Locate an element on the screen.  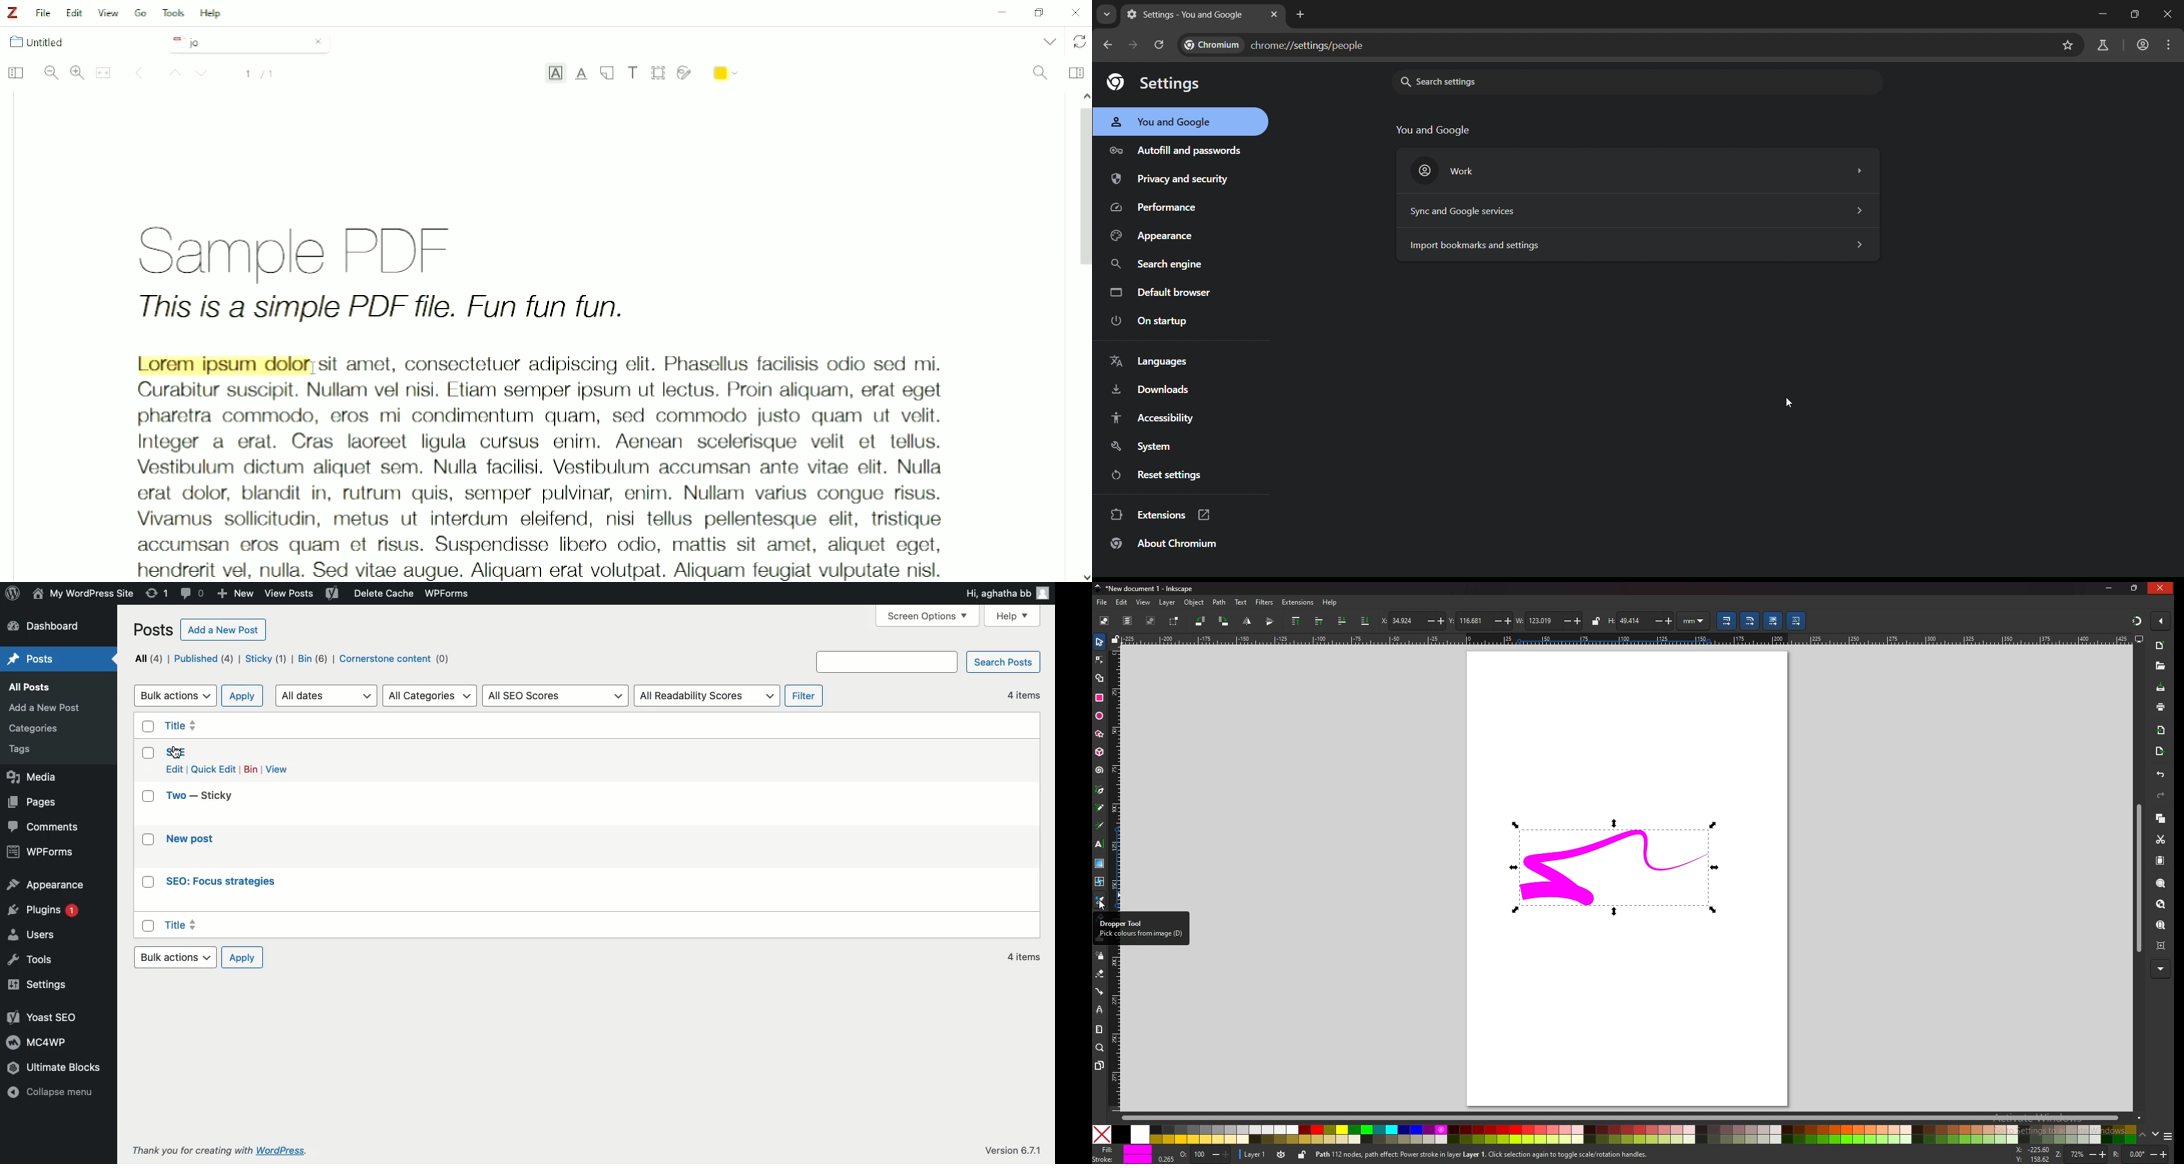
zoom selection is located at coordinates (2162, 884).